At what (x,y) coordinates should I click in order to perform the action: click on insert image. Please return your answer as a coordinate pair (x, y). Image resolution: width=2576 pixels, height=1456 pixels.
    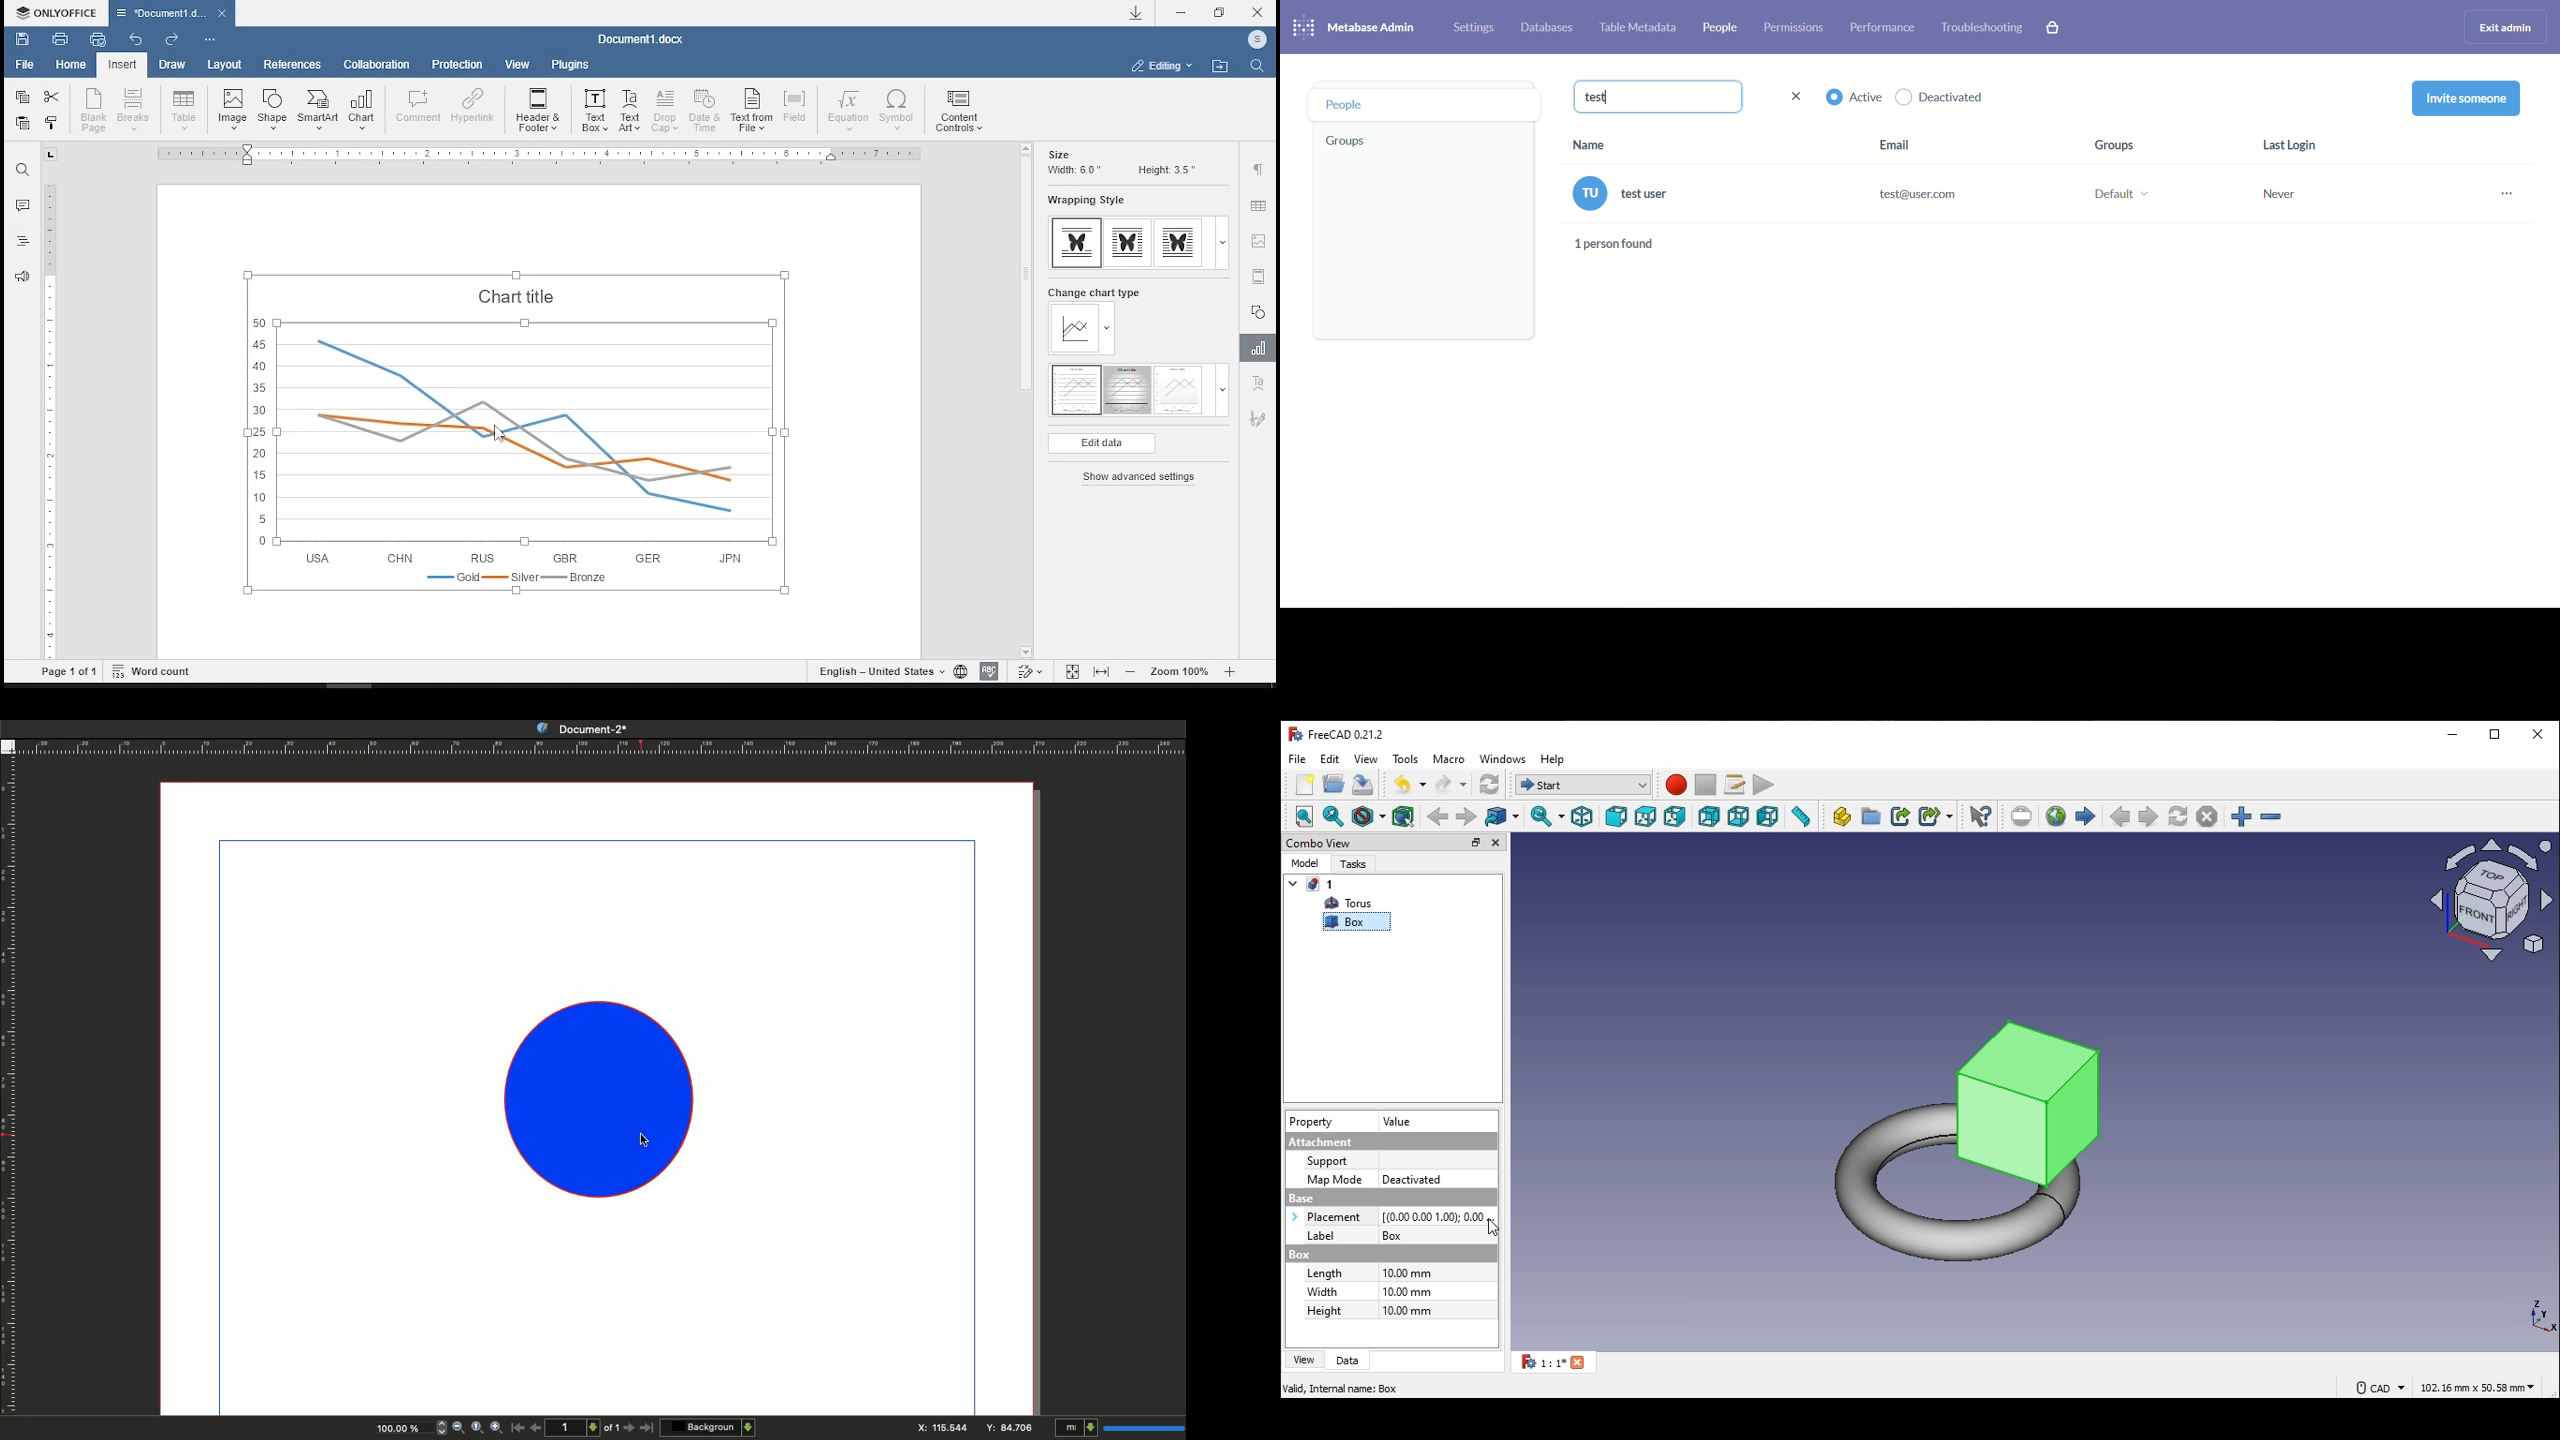
    Looking at the image, I should click on (231, 110).